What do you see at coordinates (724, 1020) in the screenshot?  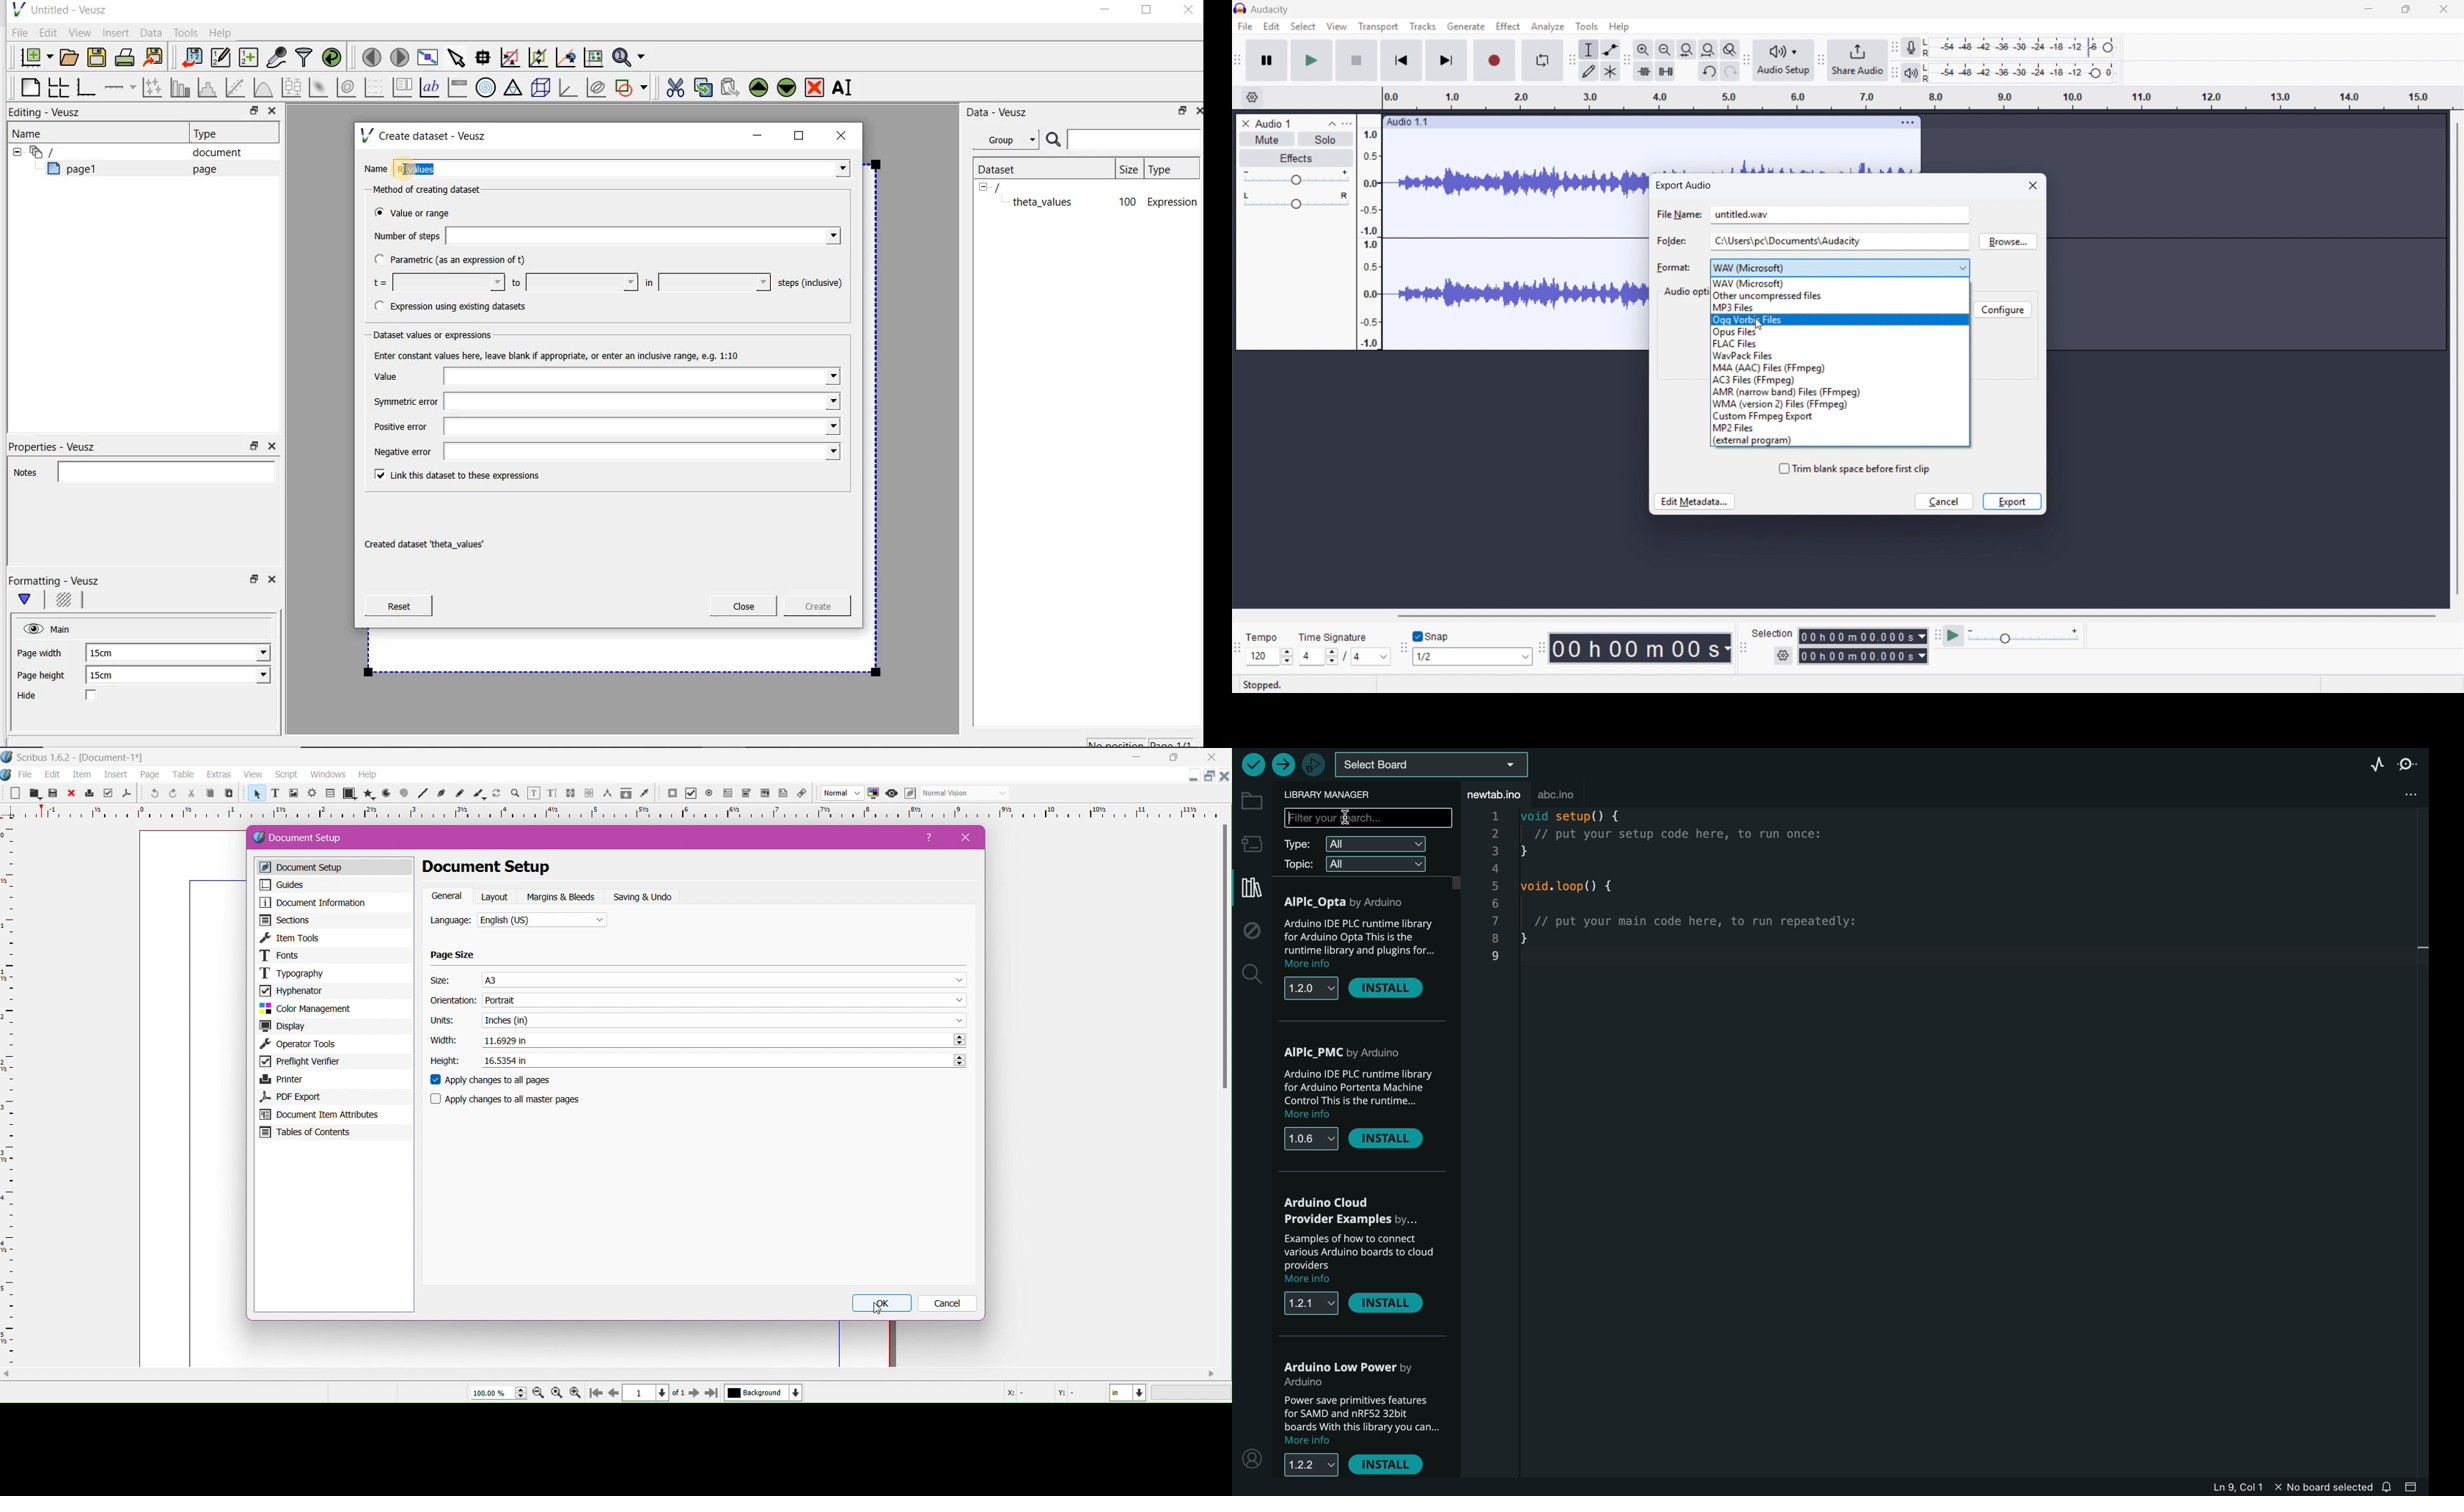 I see `Select the required Unit` at bounding box center [724, 1020].